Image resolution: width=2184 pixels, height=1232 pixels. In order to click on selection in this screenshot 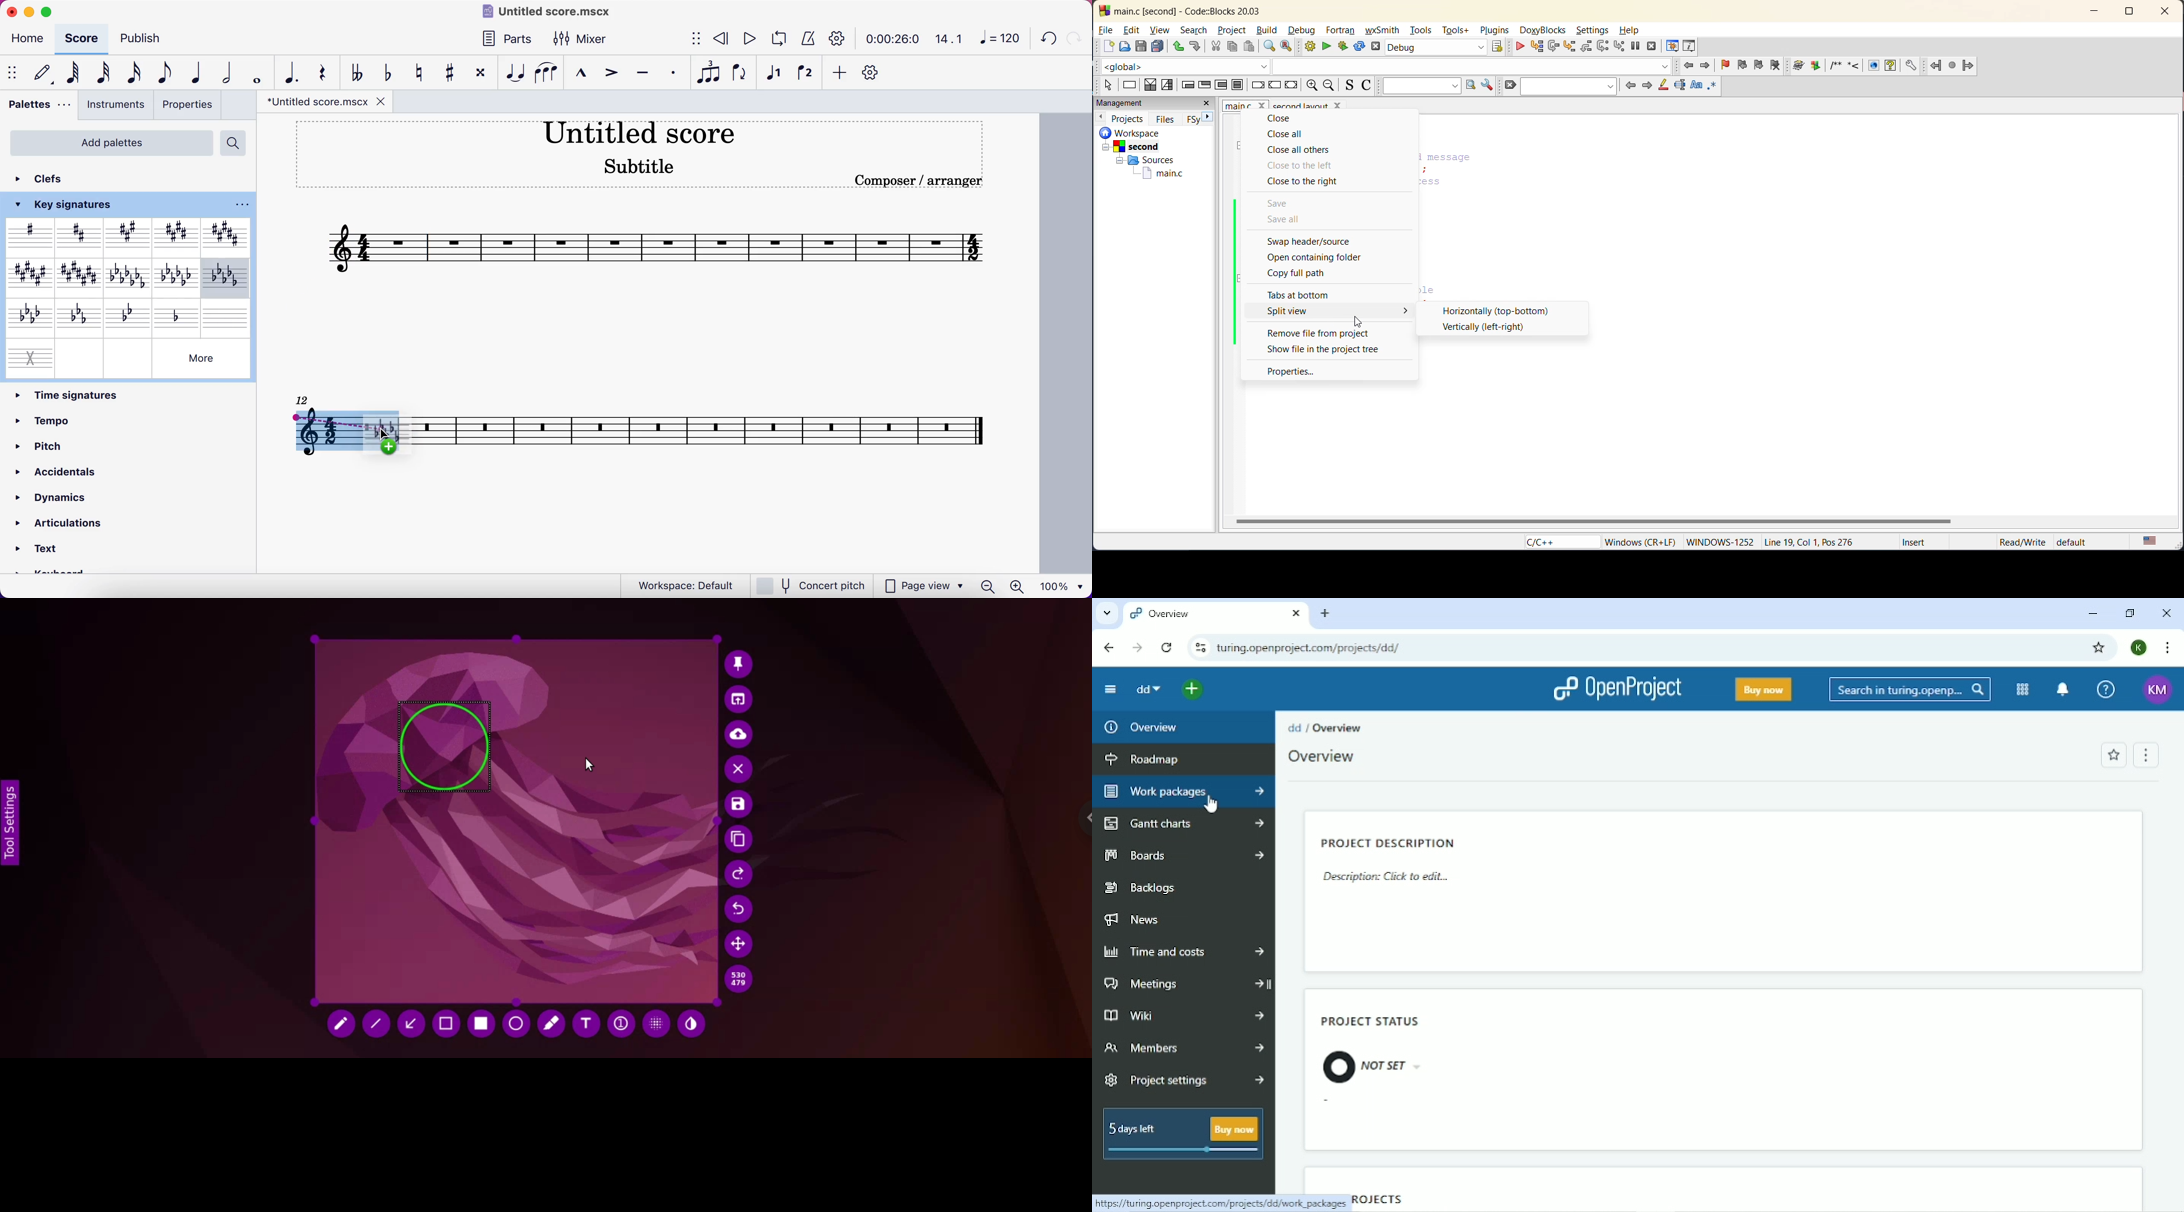, I will do `click(1168, 85)`.